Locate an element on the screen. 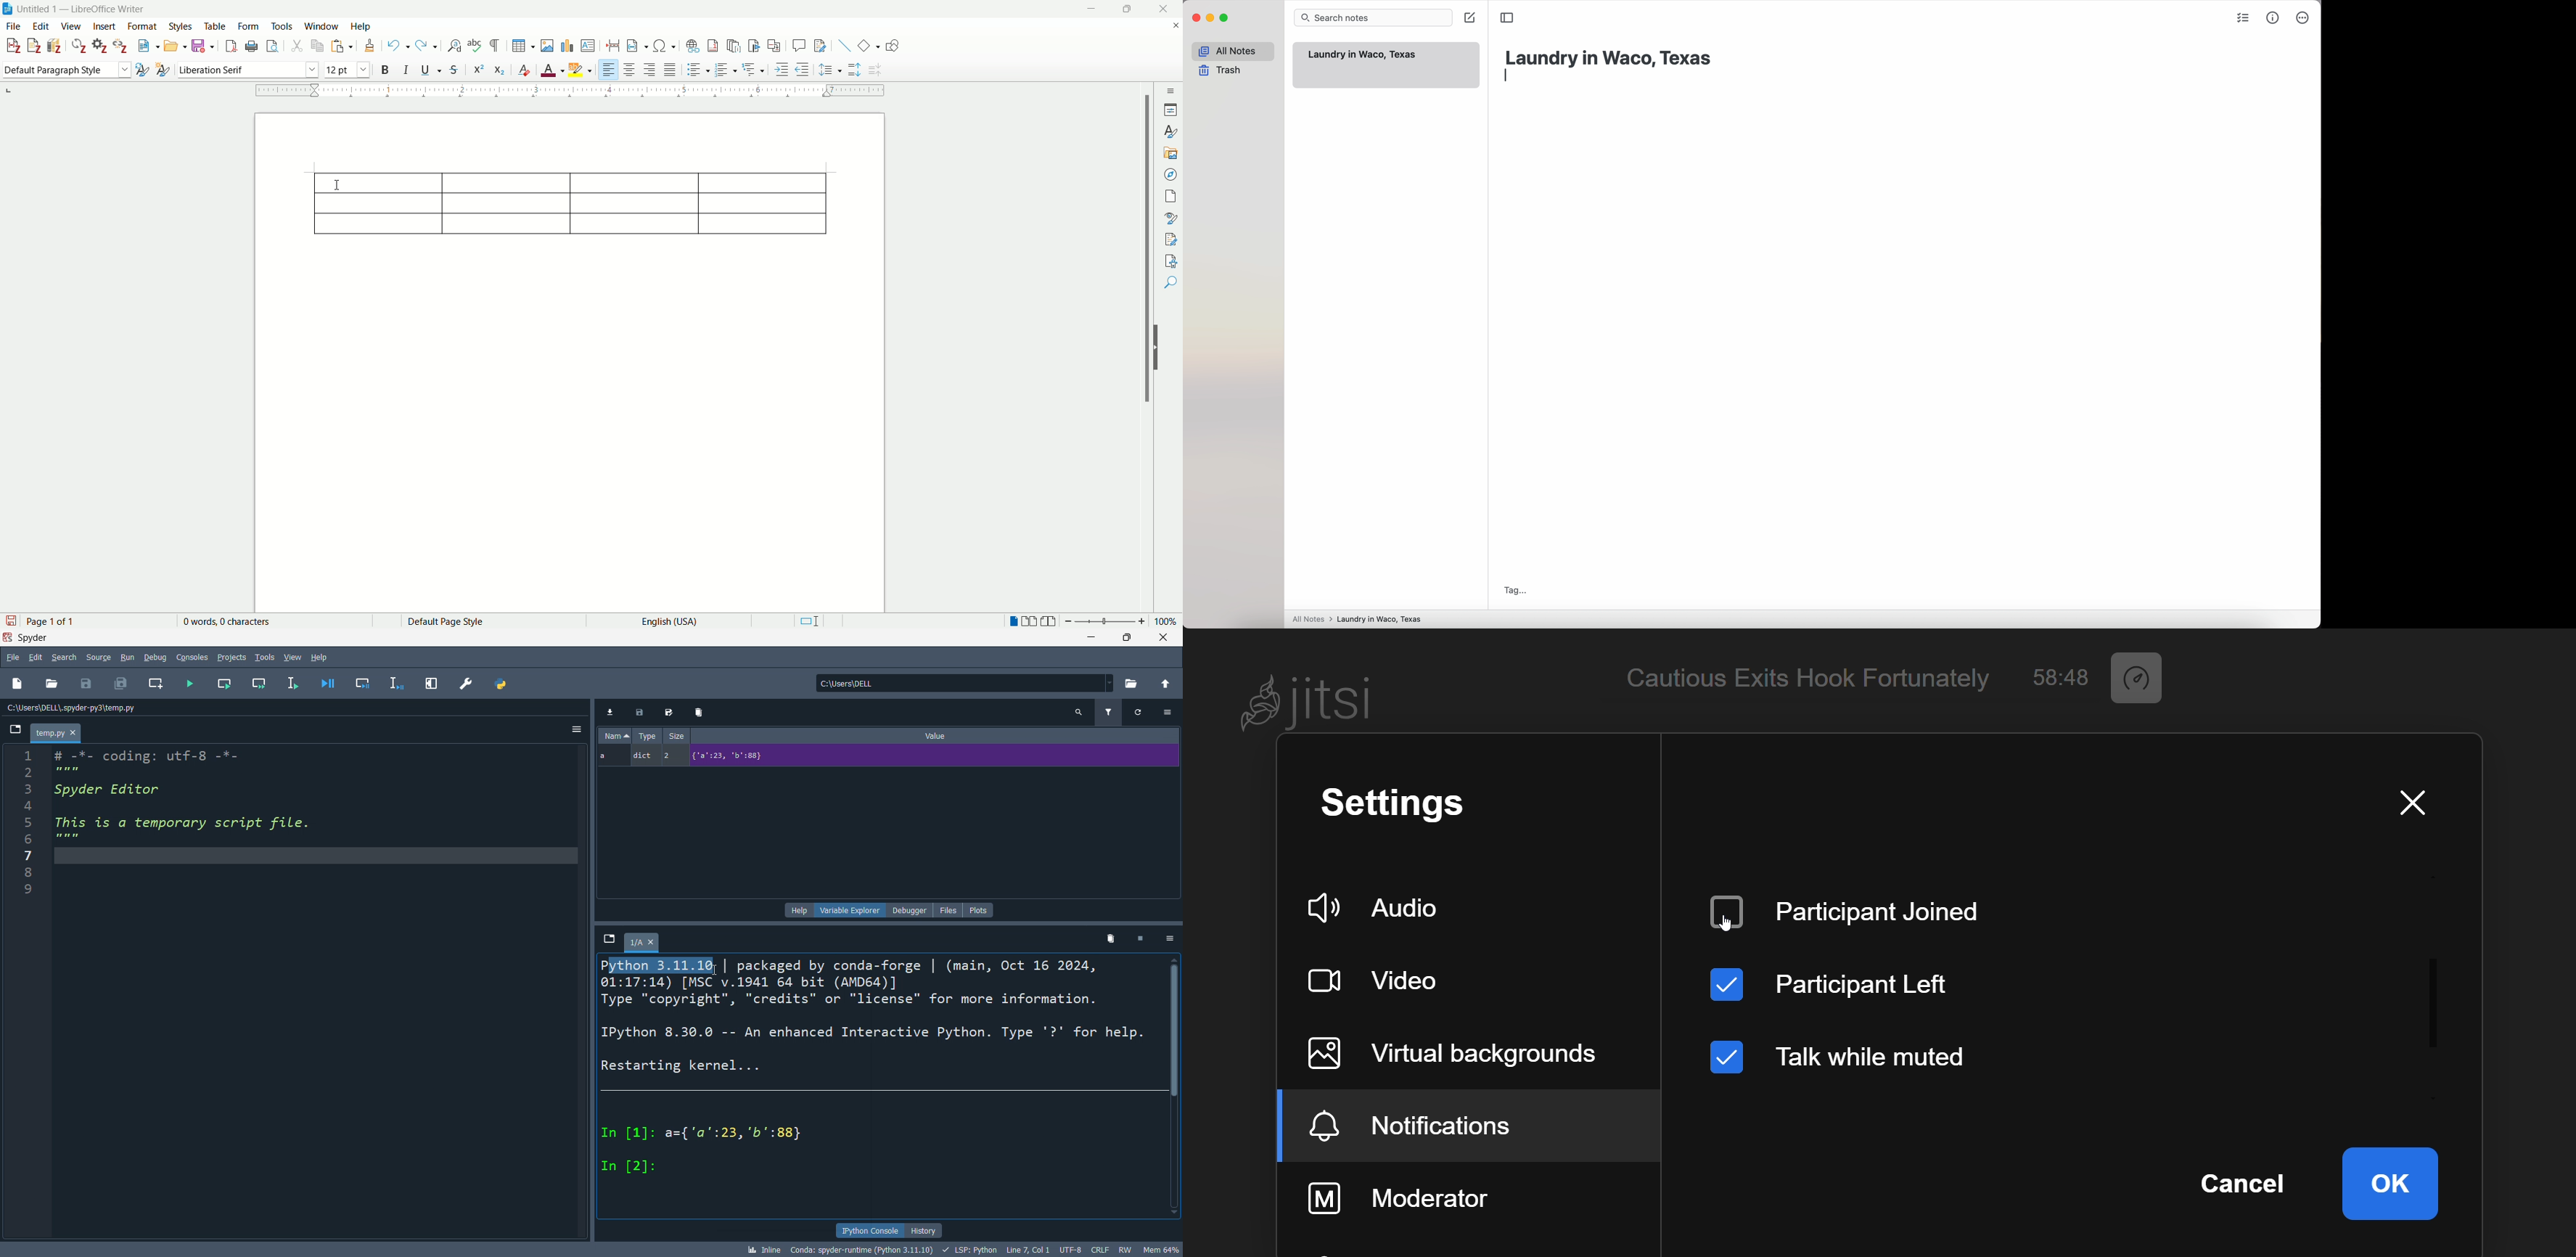  undo is located at coordinates (394, 46).